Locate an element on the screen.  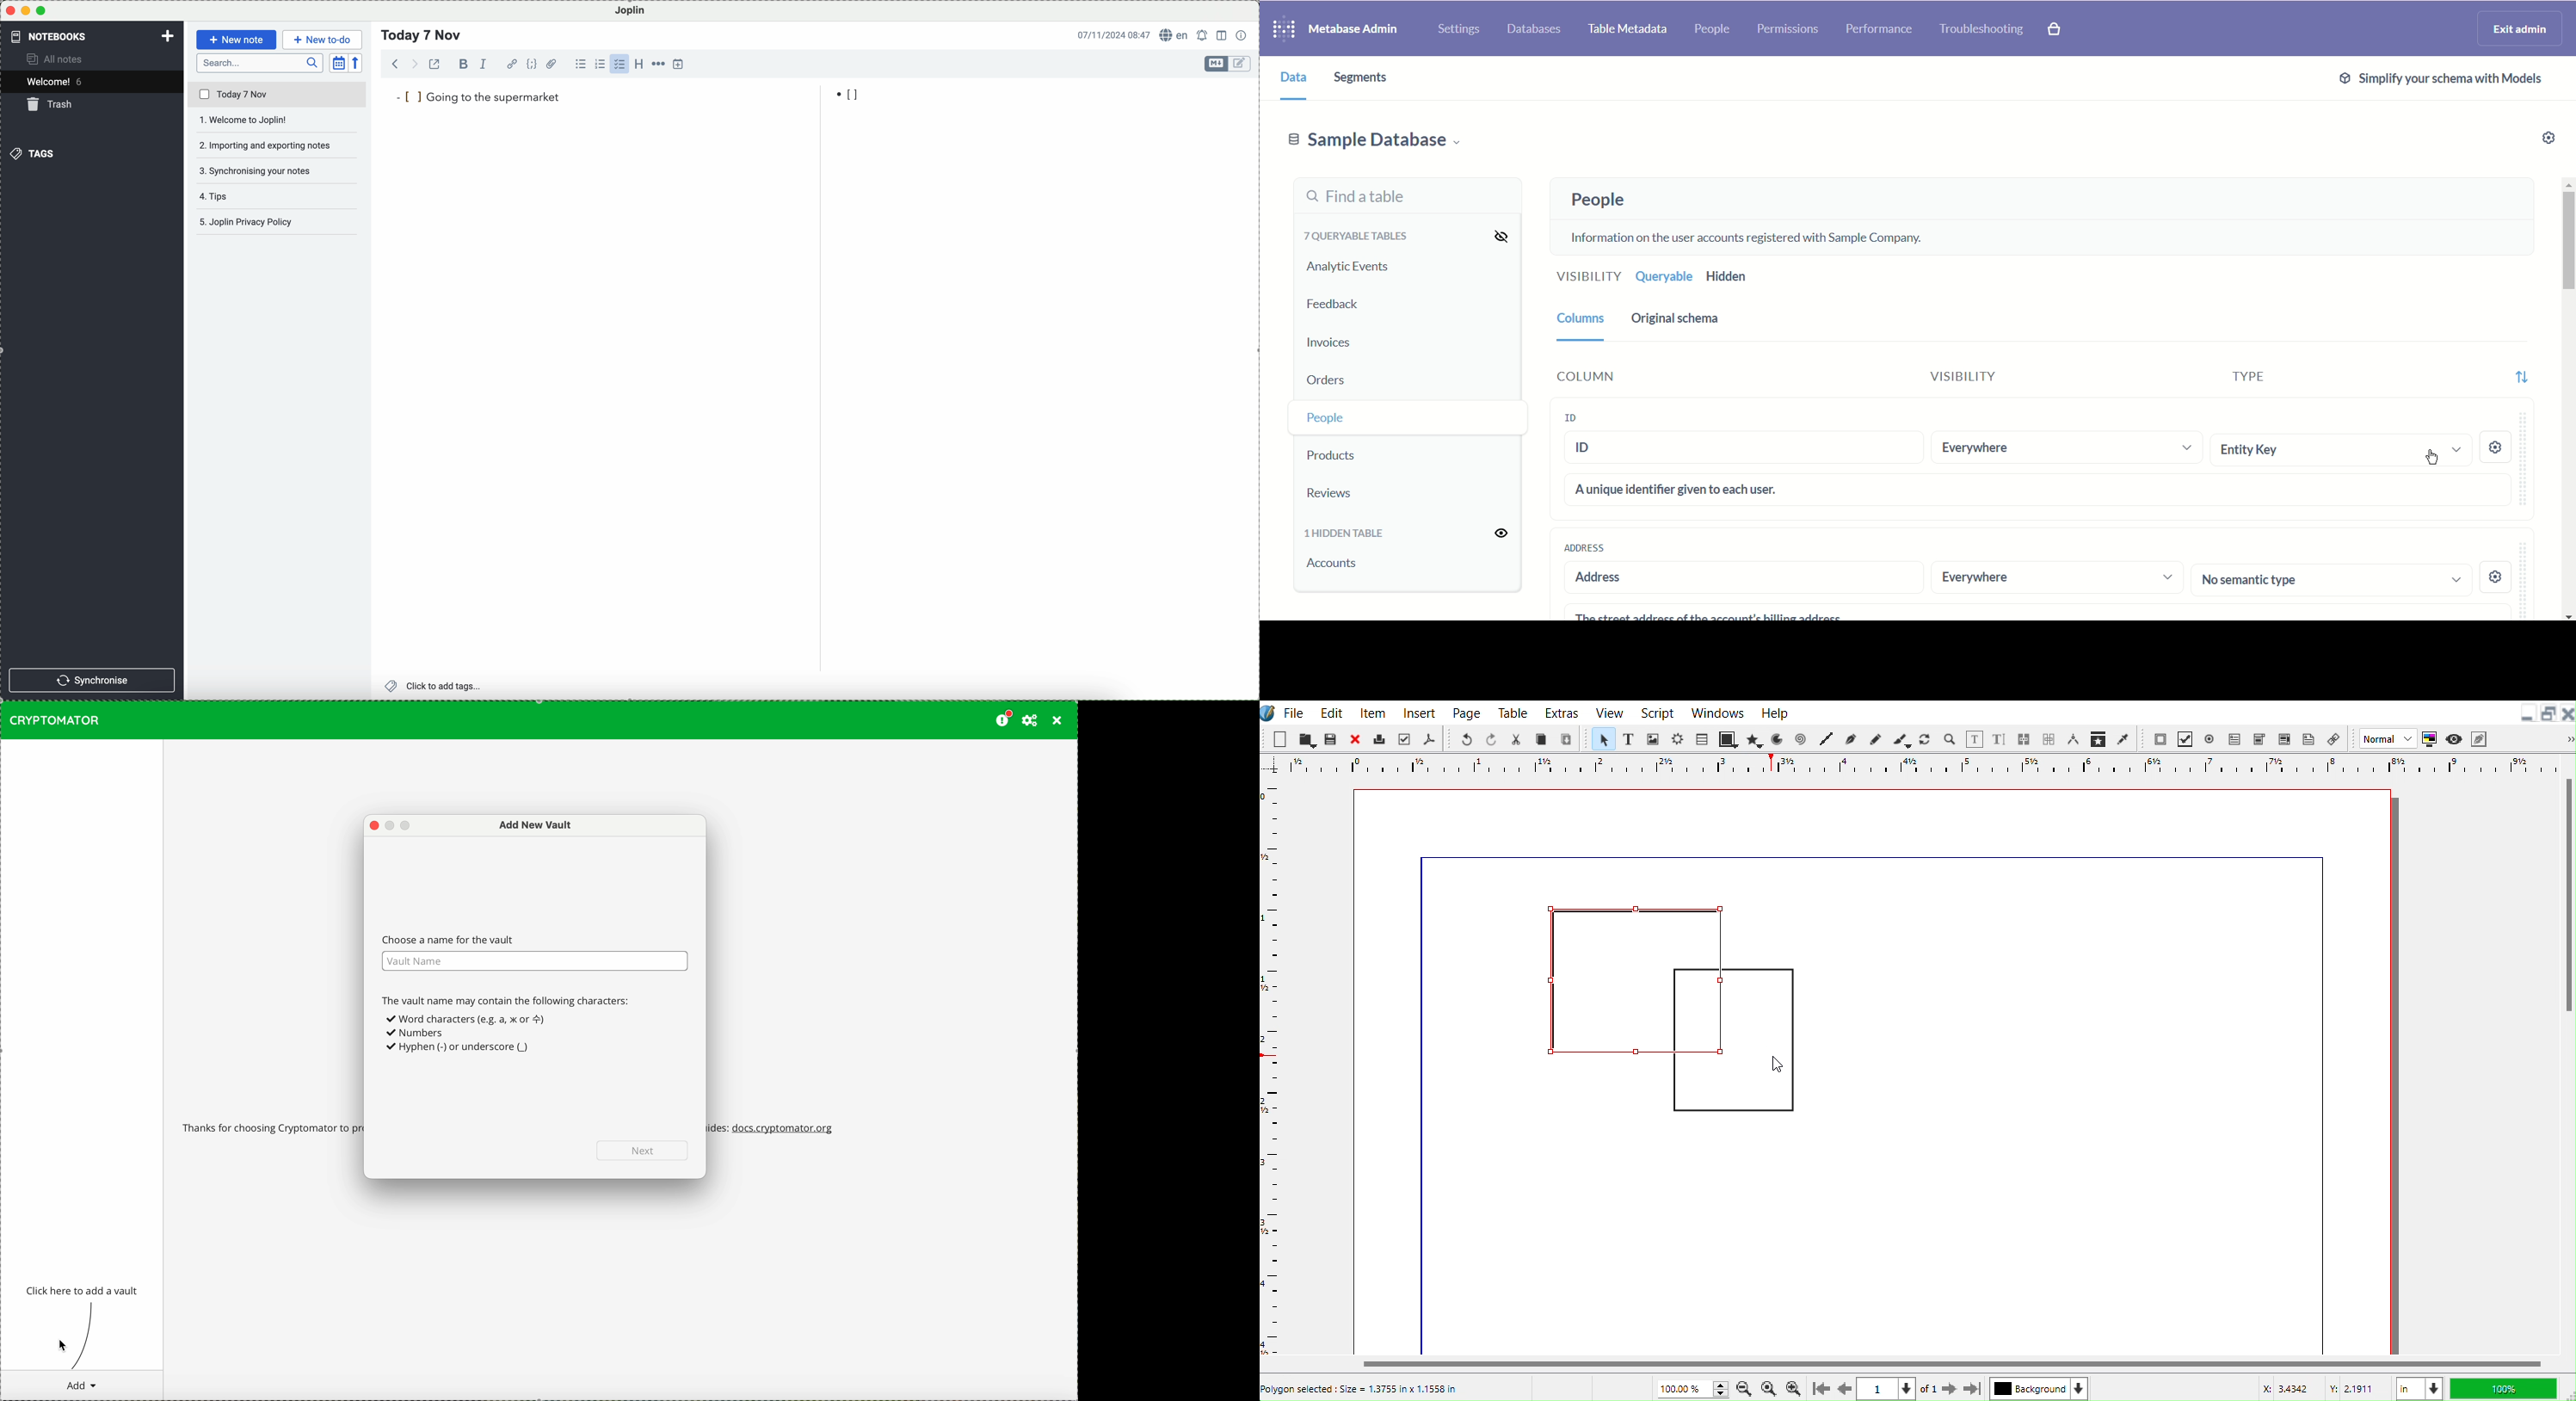
maximize is located at coordinates (41, 10).